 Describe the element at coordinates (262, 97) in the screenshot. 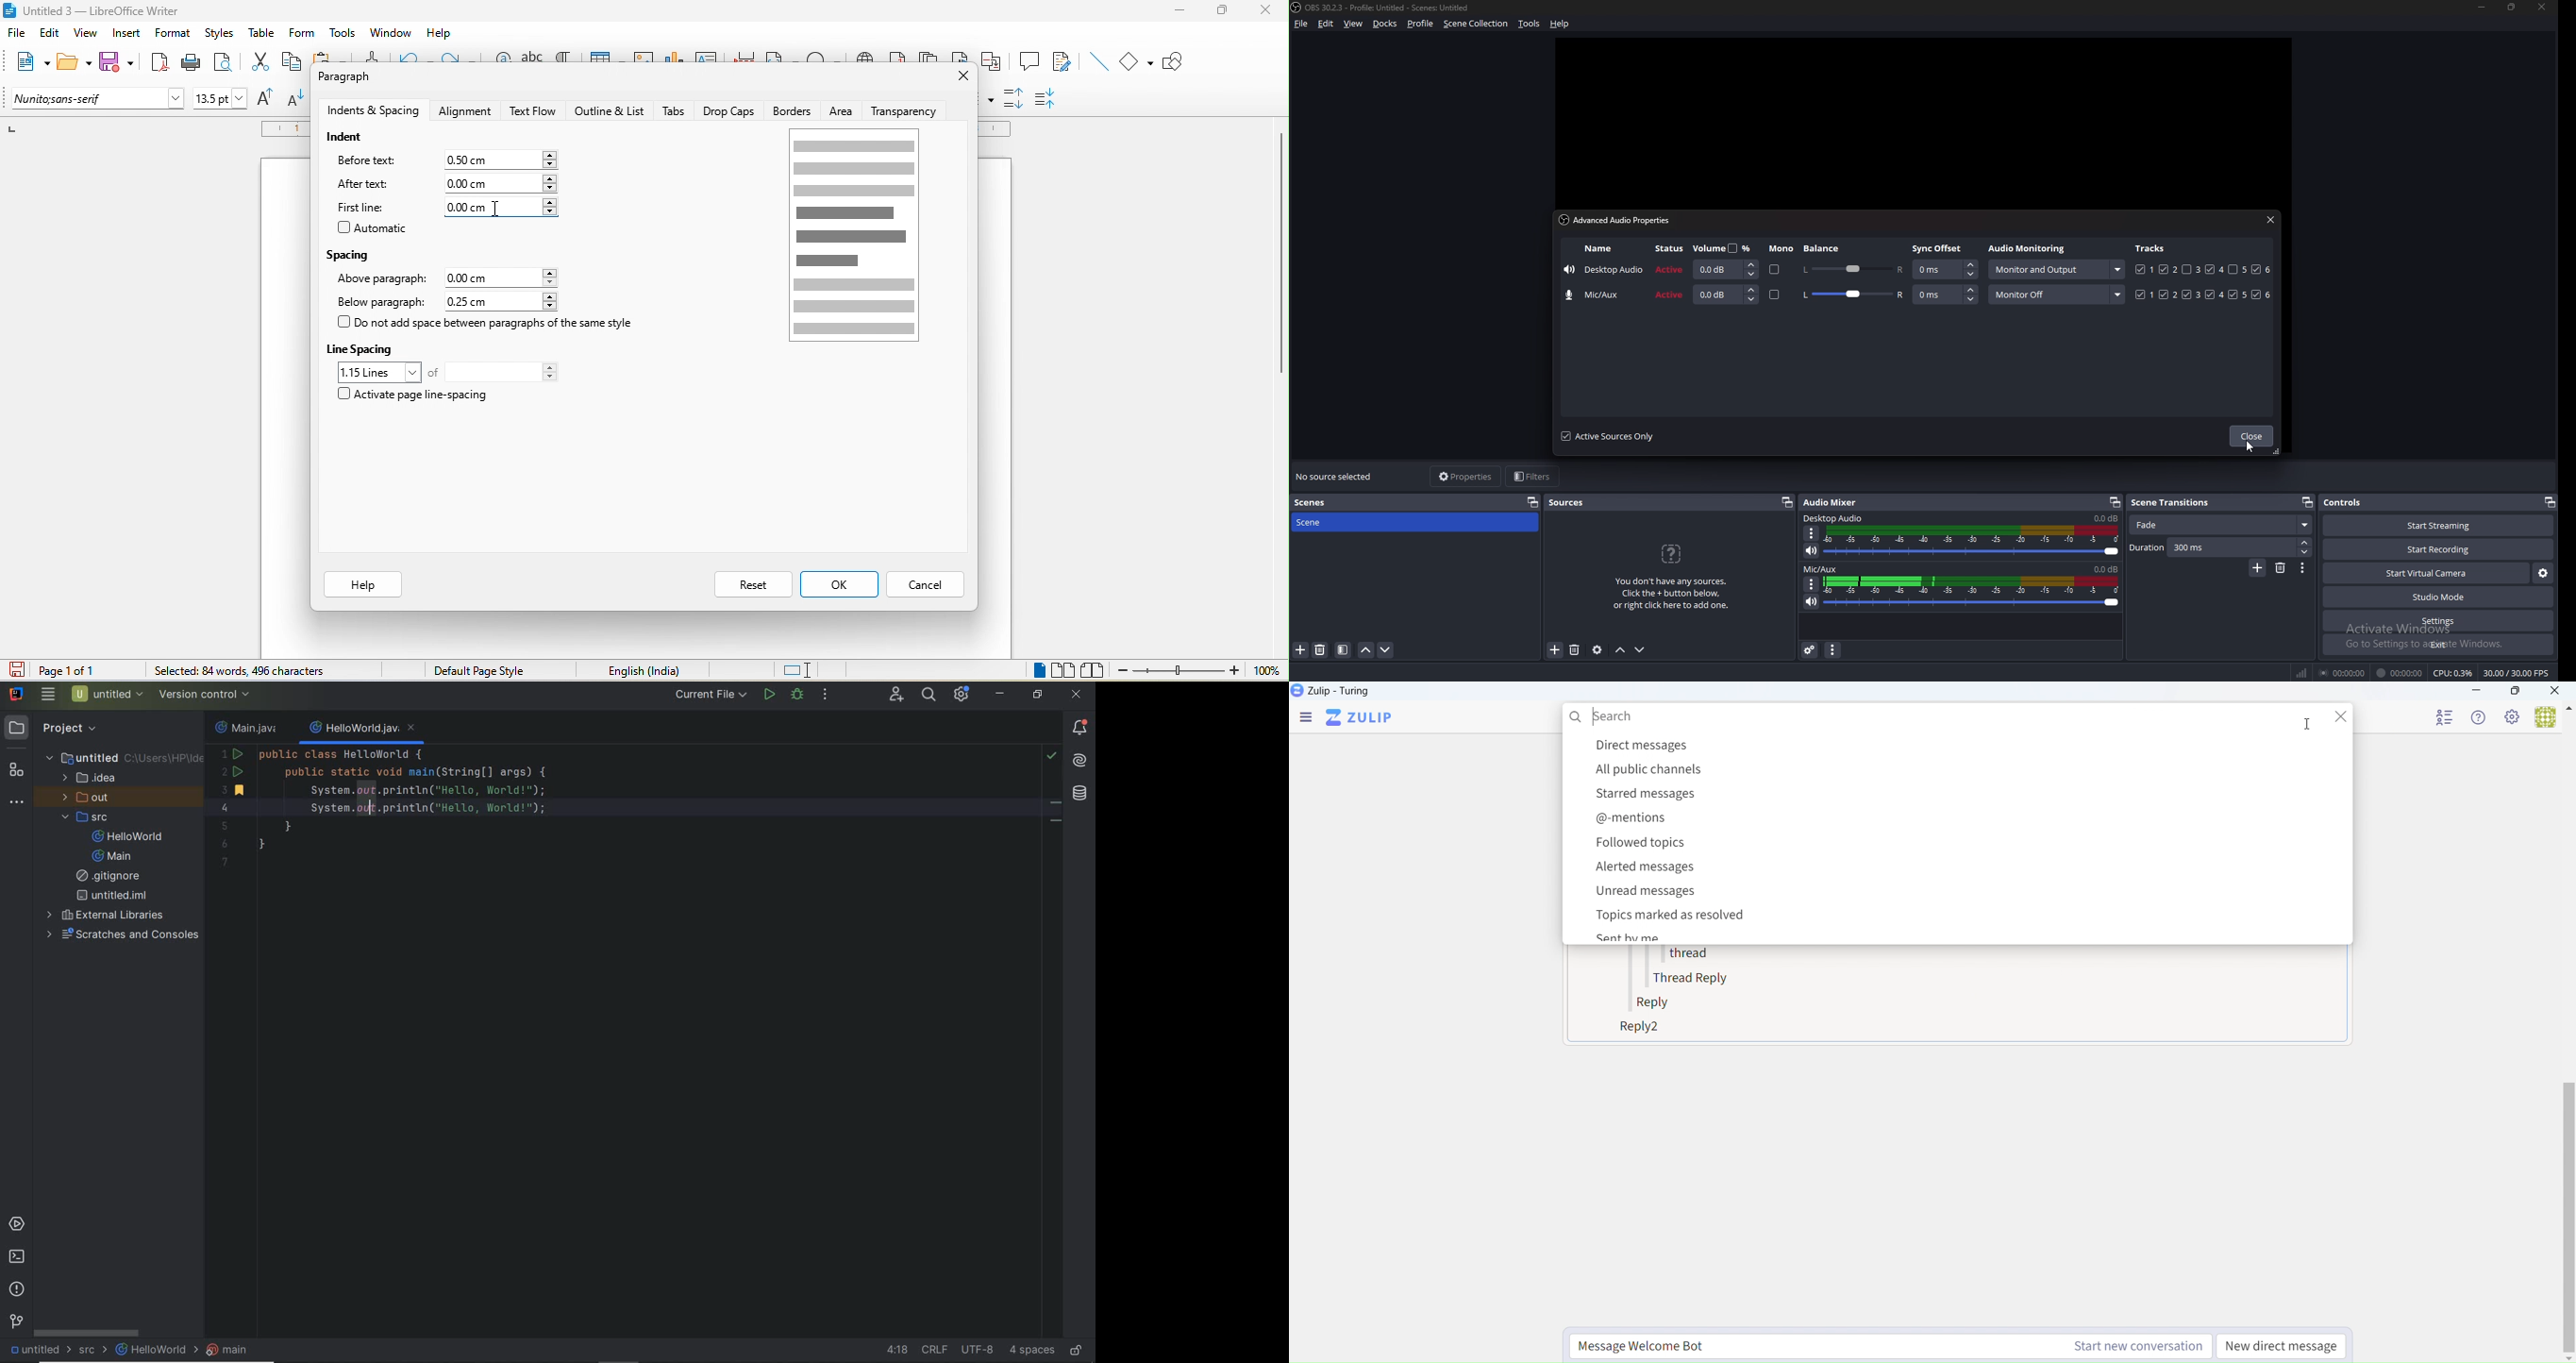

I see `increase size` at that location.